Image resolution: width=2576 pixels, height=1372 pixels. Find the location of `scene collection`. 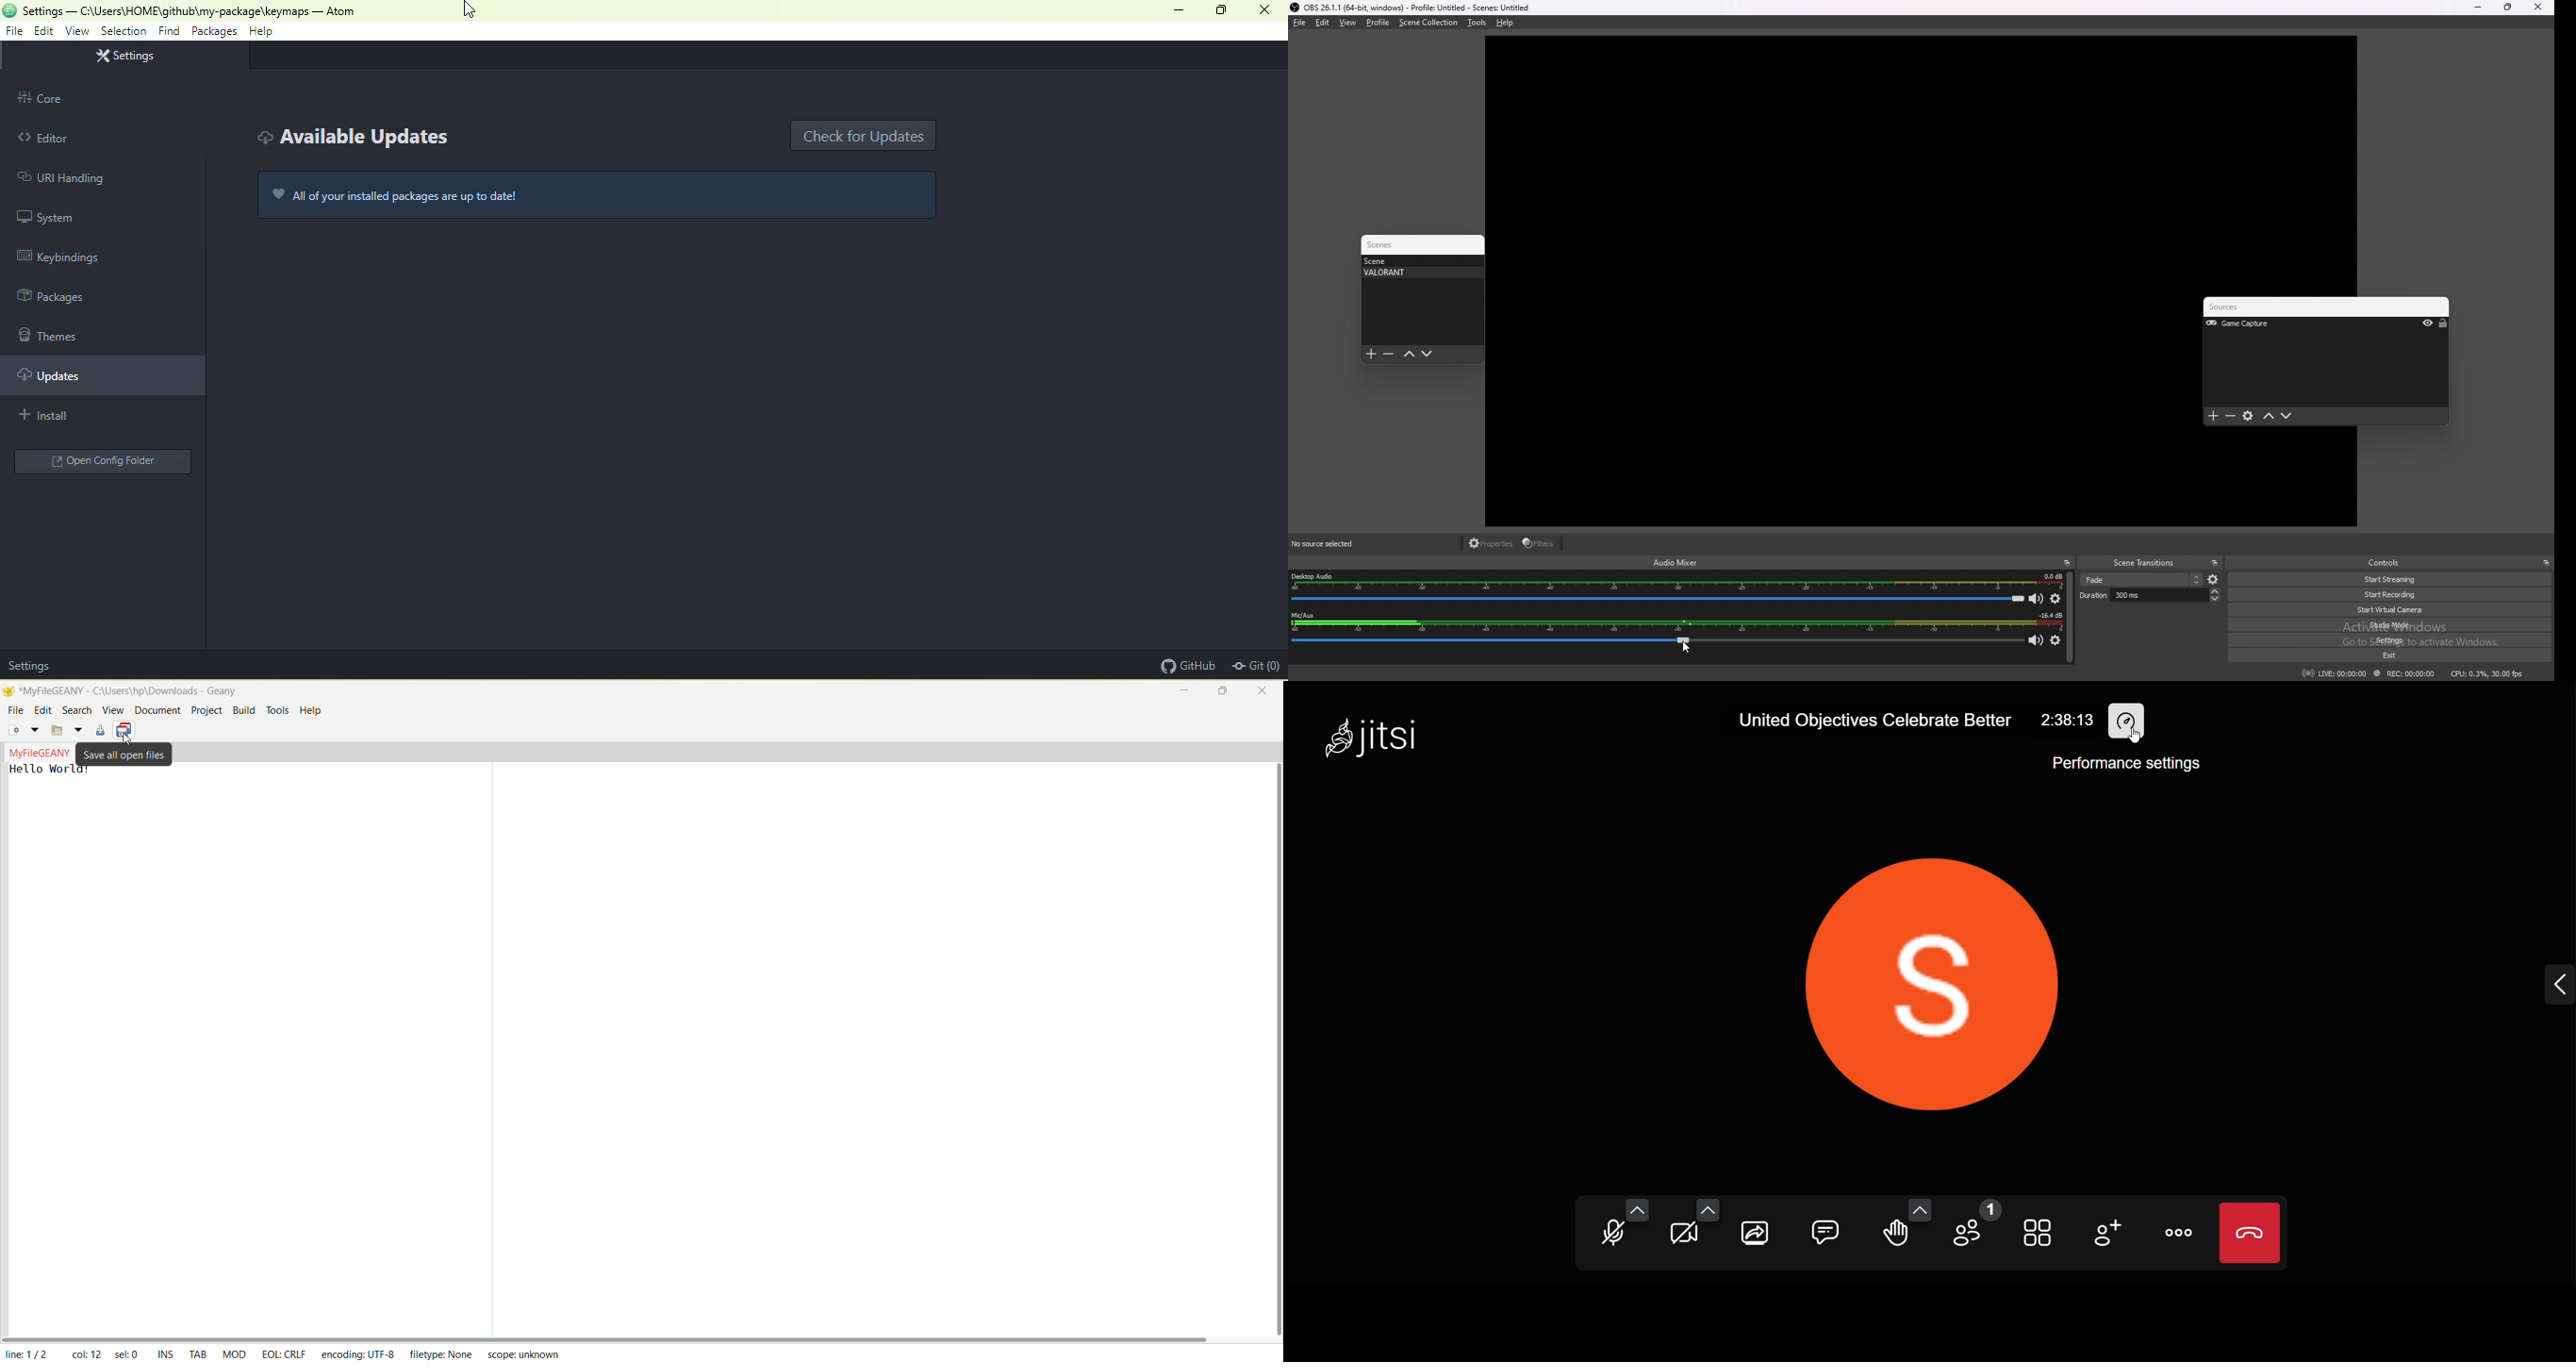

scene collection is located at coordinates (1429, 22).